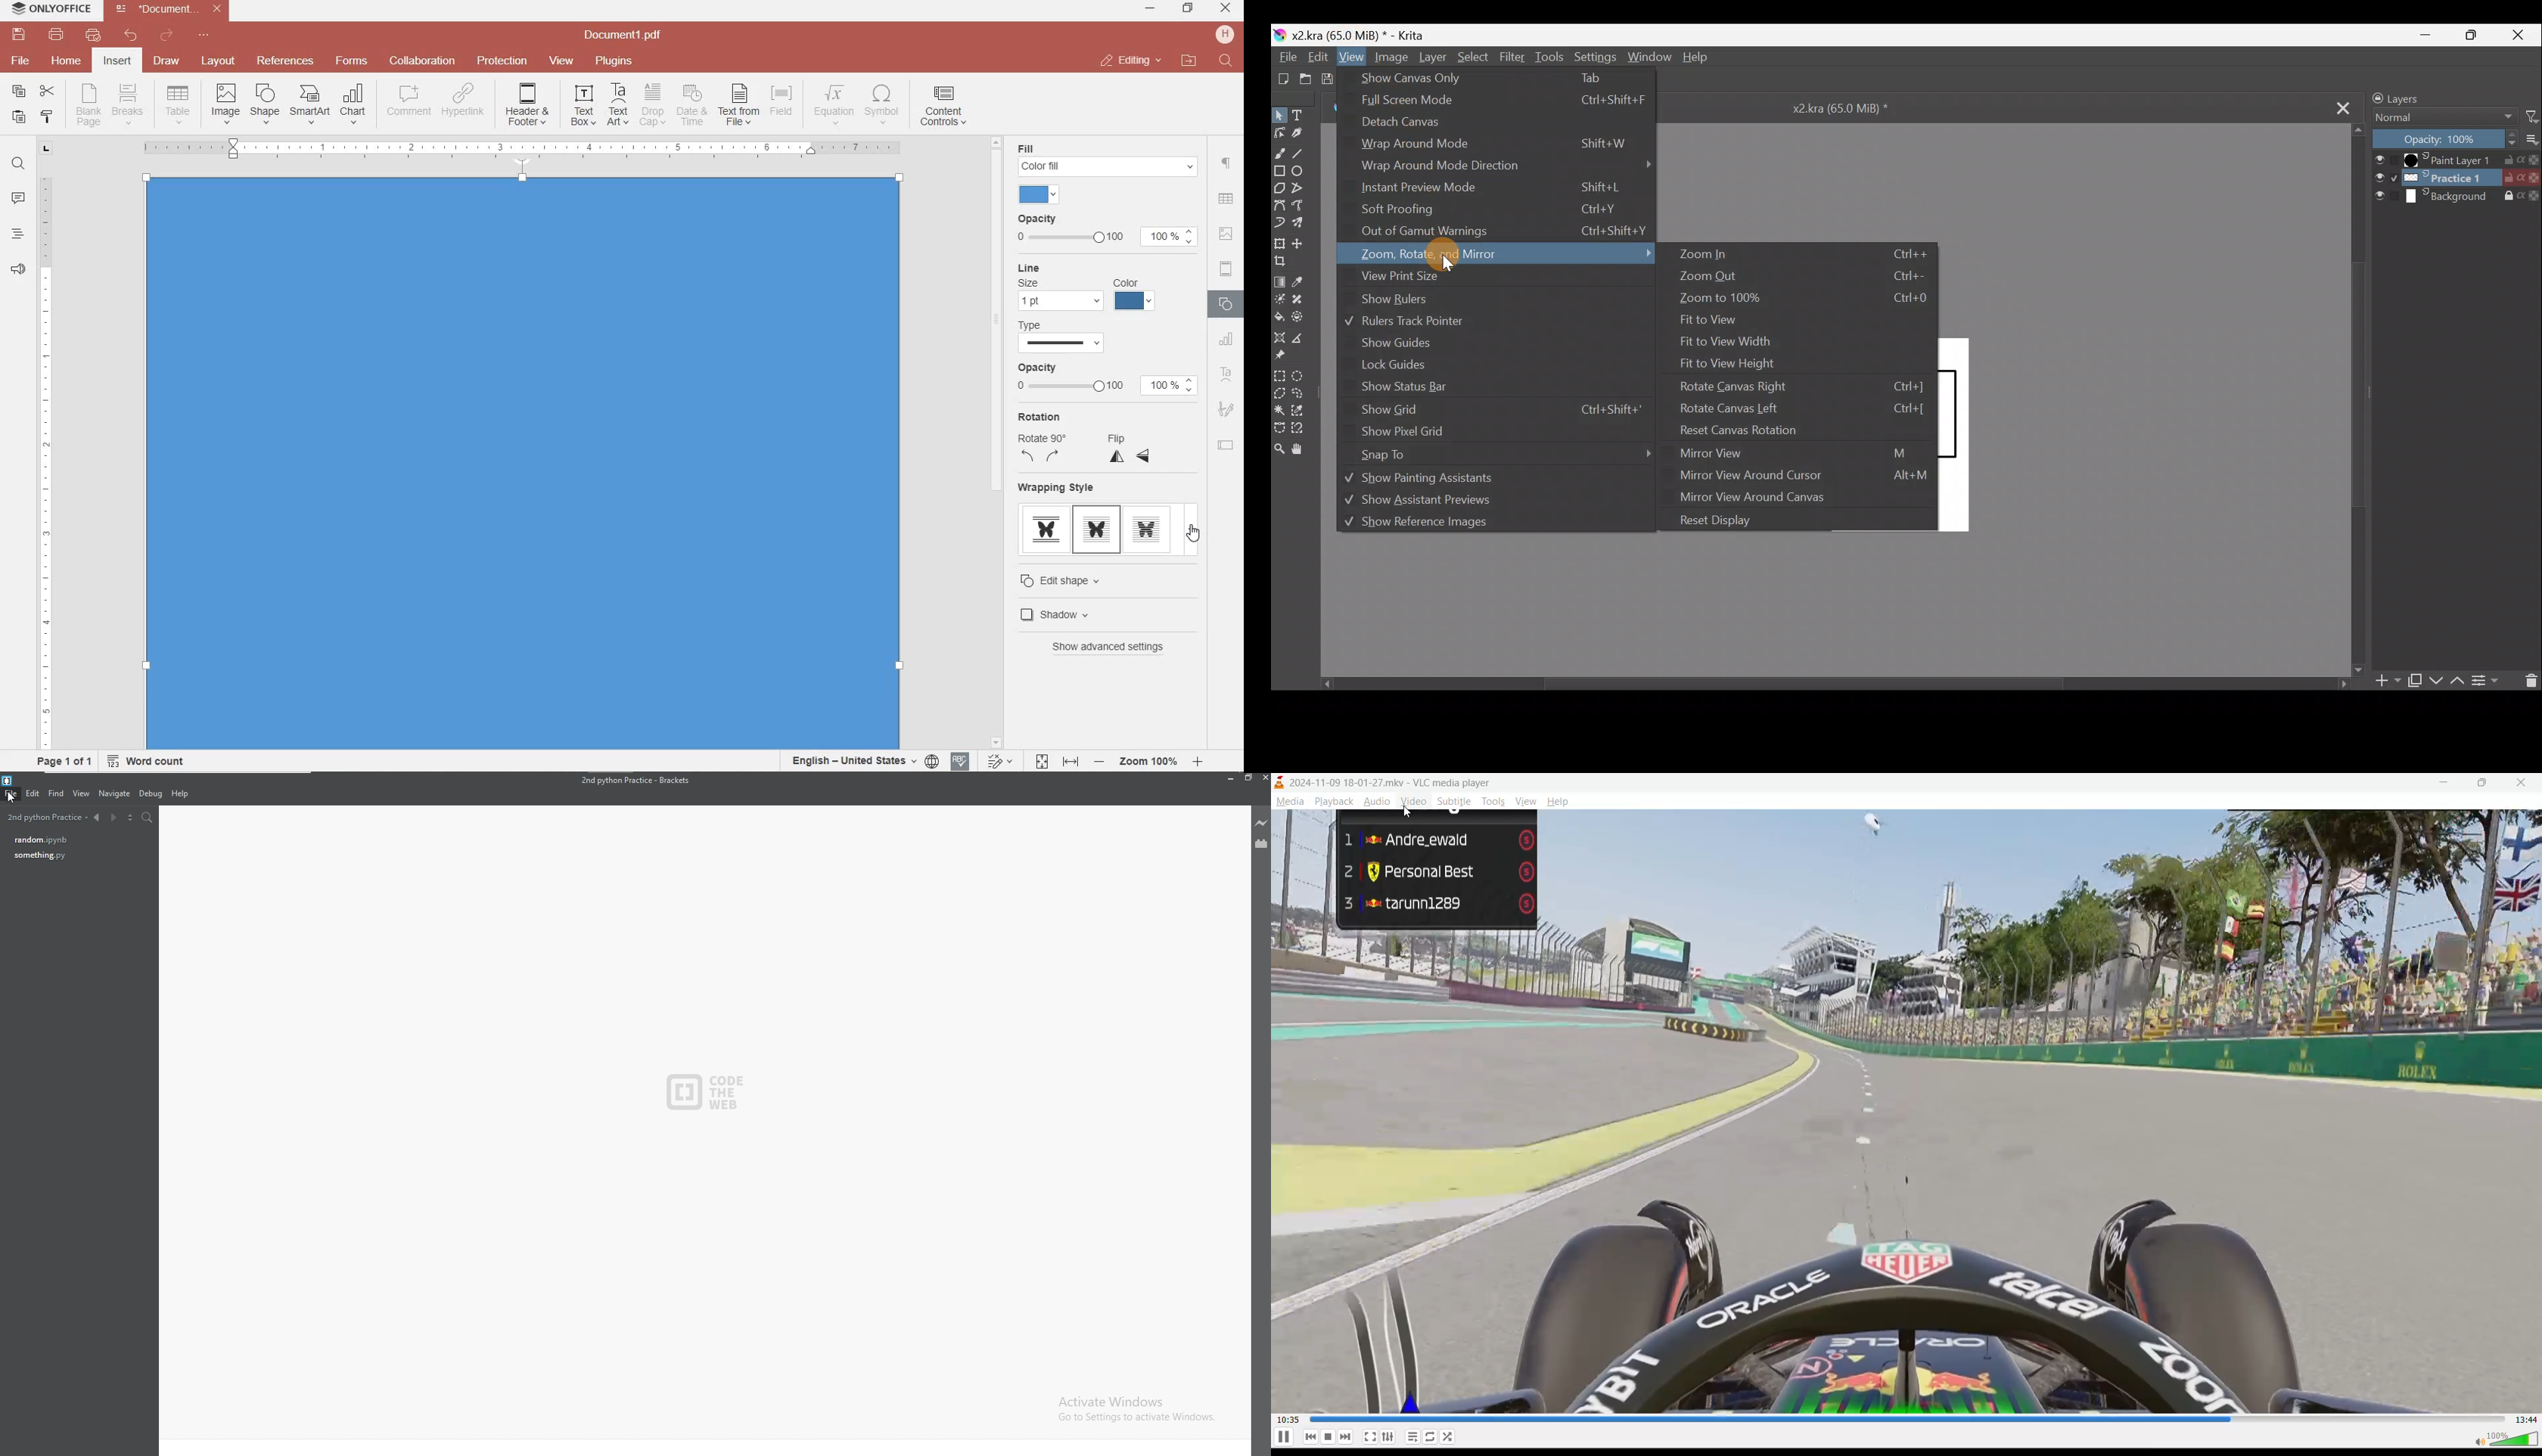 The height and width of the screenshot is (1456, 2548). What do you see at coordinates (2441, 784) in the screenshot?
I see `minimize` at bounding box center [2441, 784].